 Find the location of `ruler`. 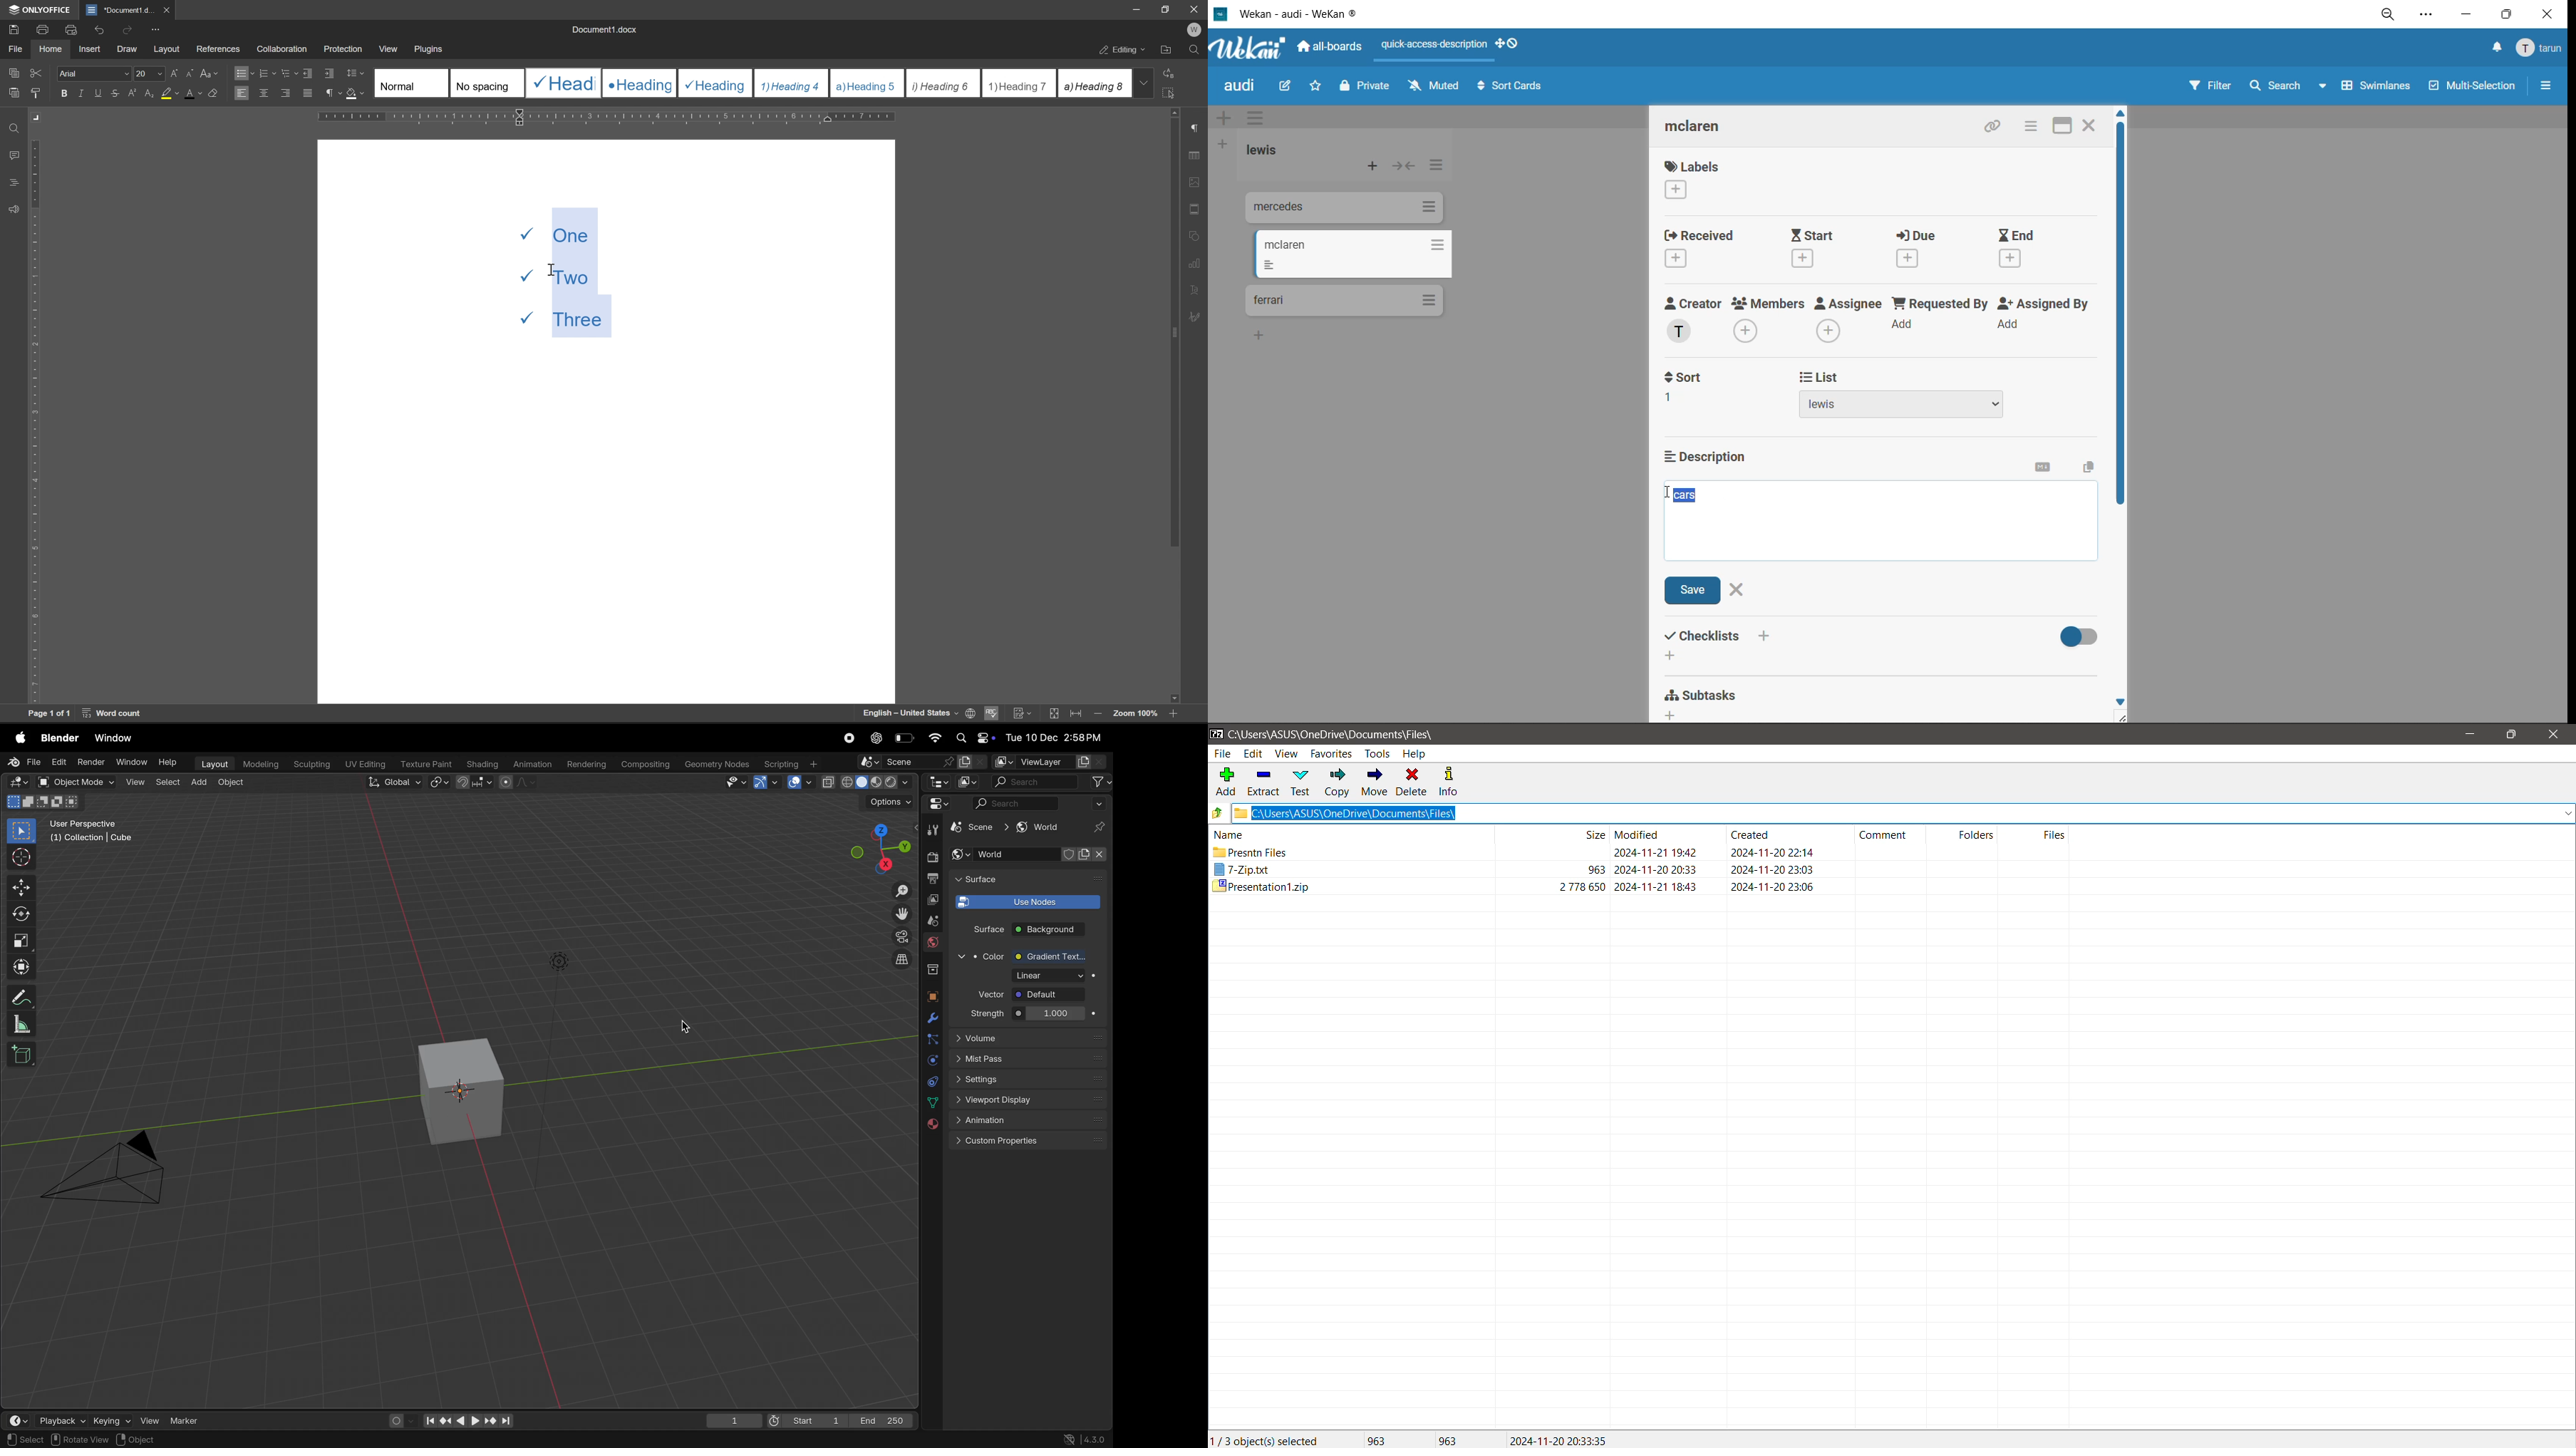

ruler is located at coordinates (607, 118).